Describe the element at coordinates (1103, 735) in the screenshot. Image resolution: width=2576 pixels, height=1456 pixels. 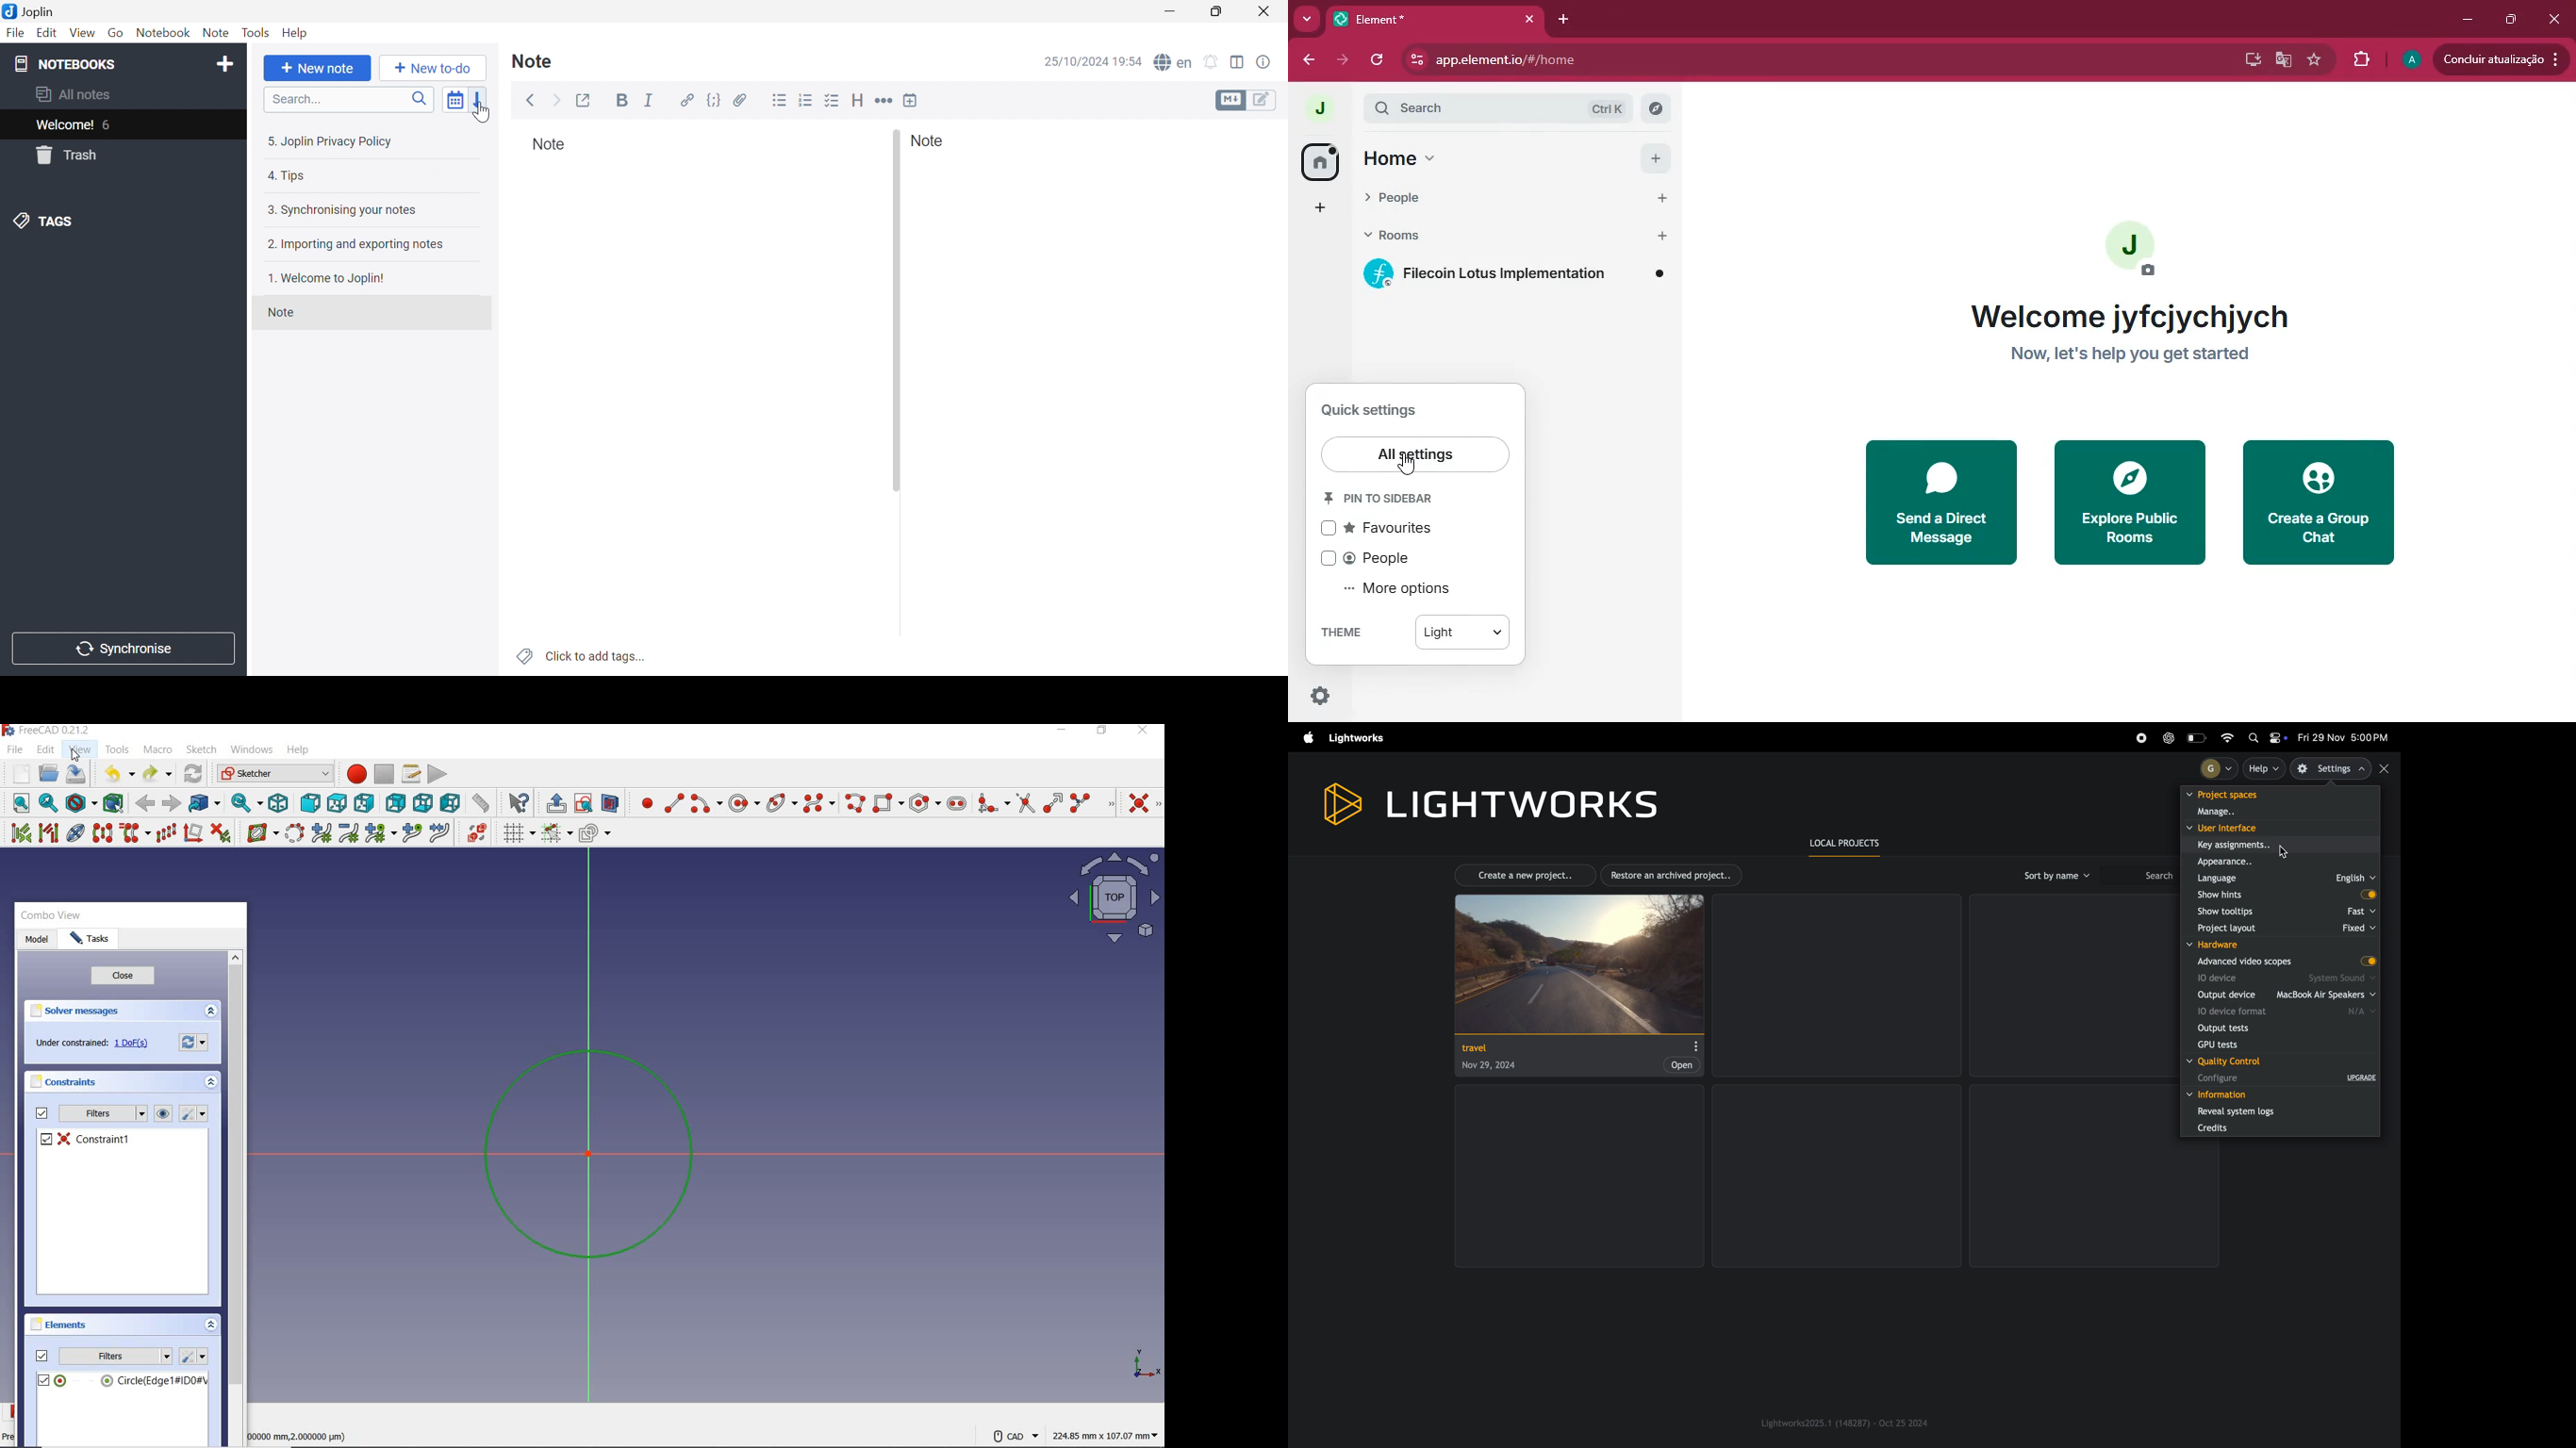
I see `restore` at that location.